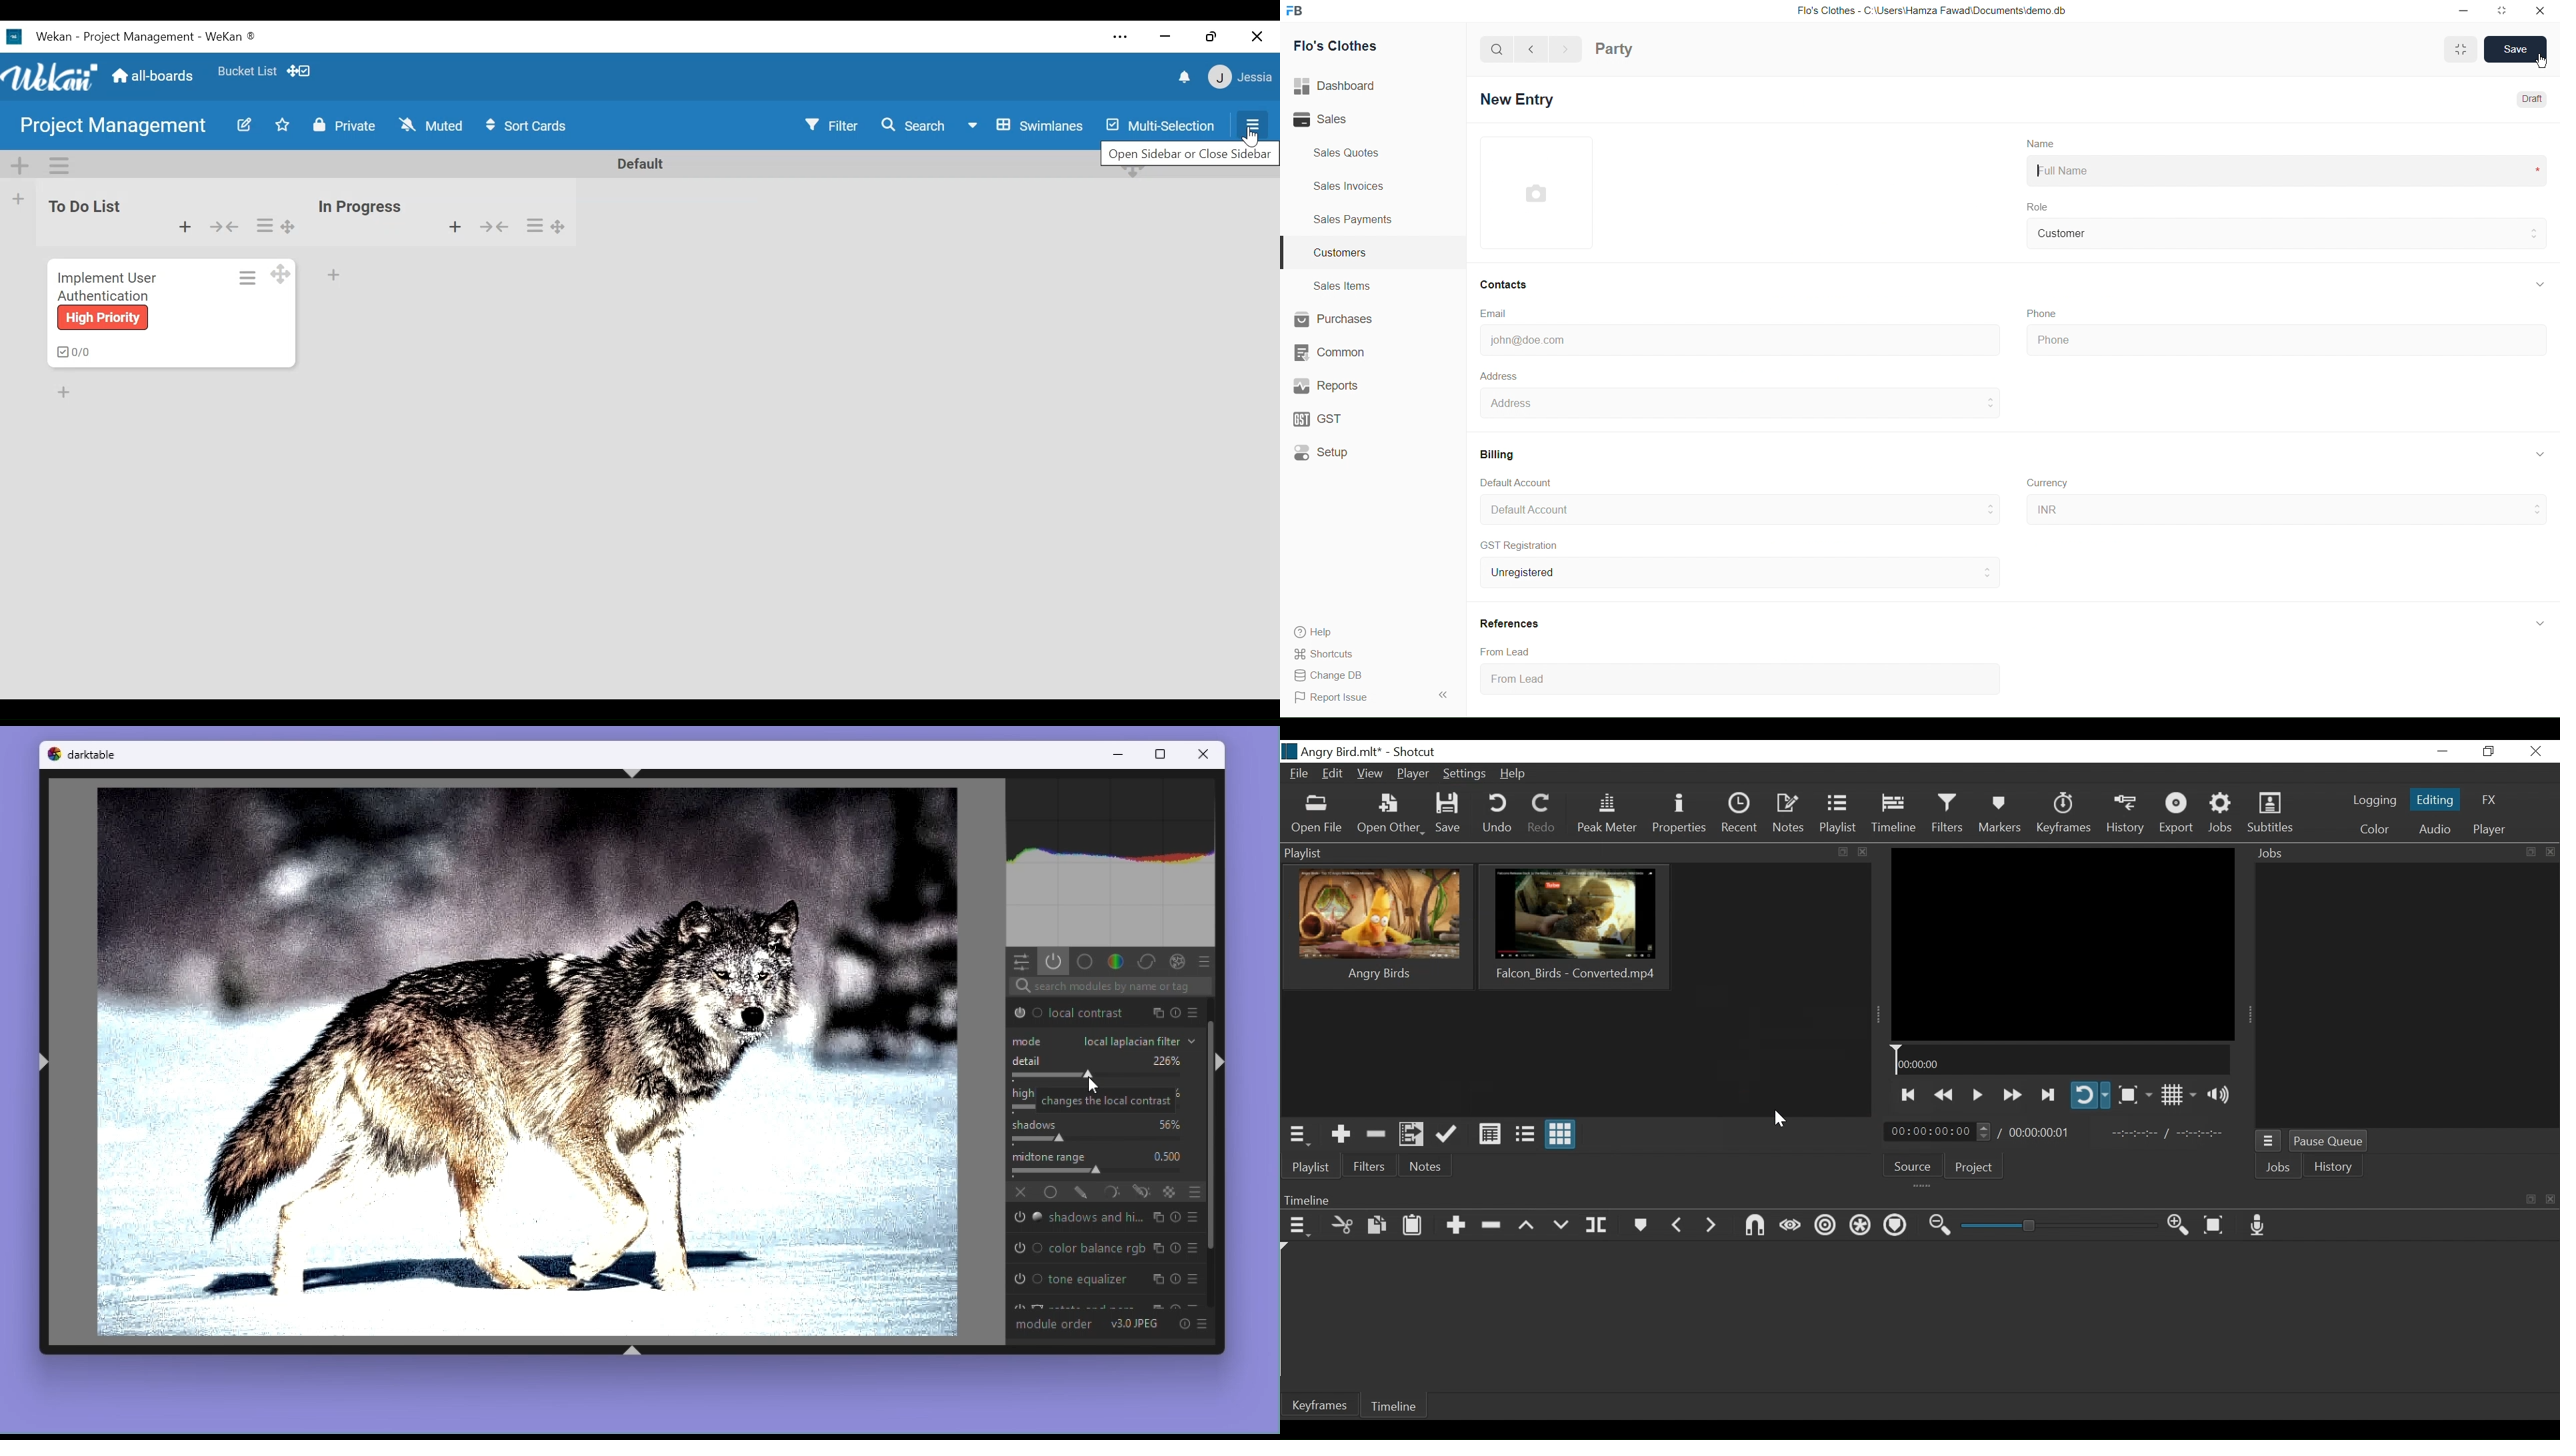 The height and width of the screenshot is (1456, 2576). I want to click on In point, so click(2169, 1135).